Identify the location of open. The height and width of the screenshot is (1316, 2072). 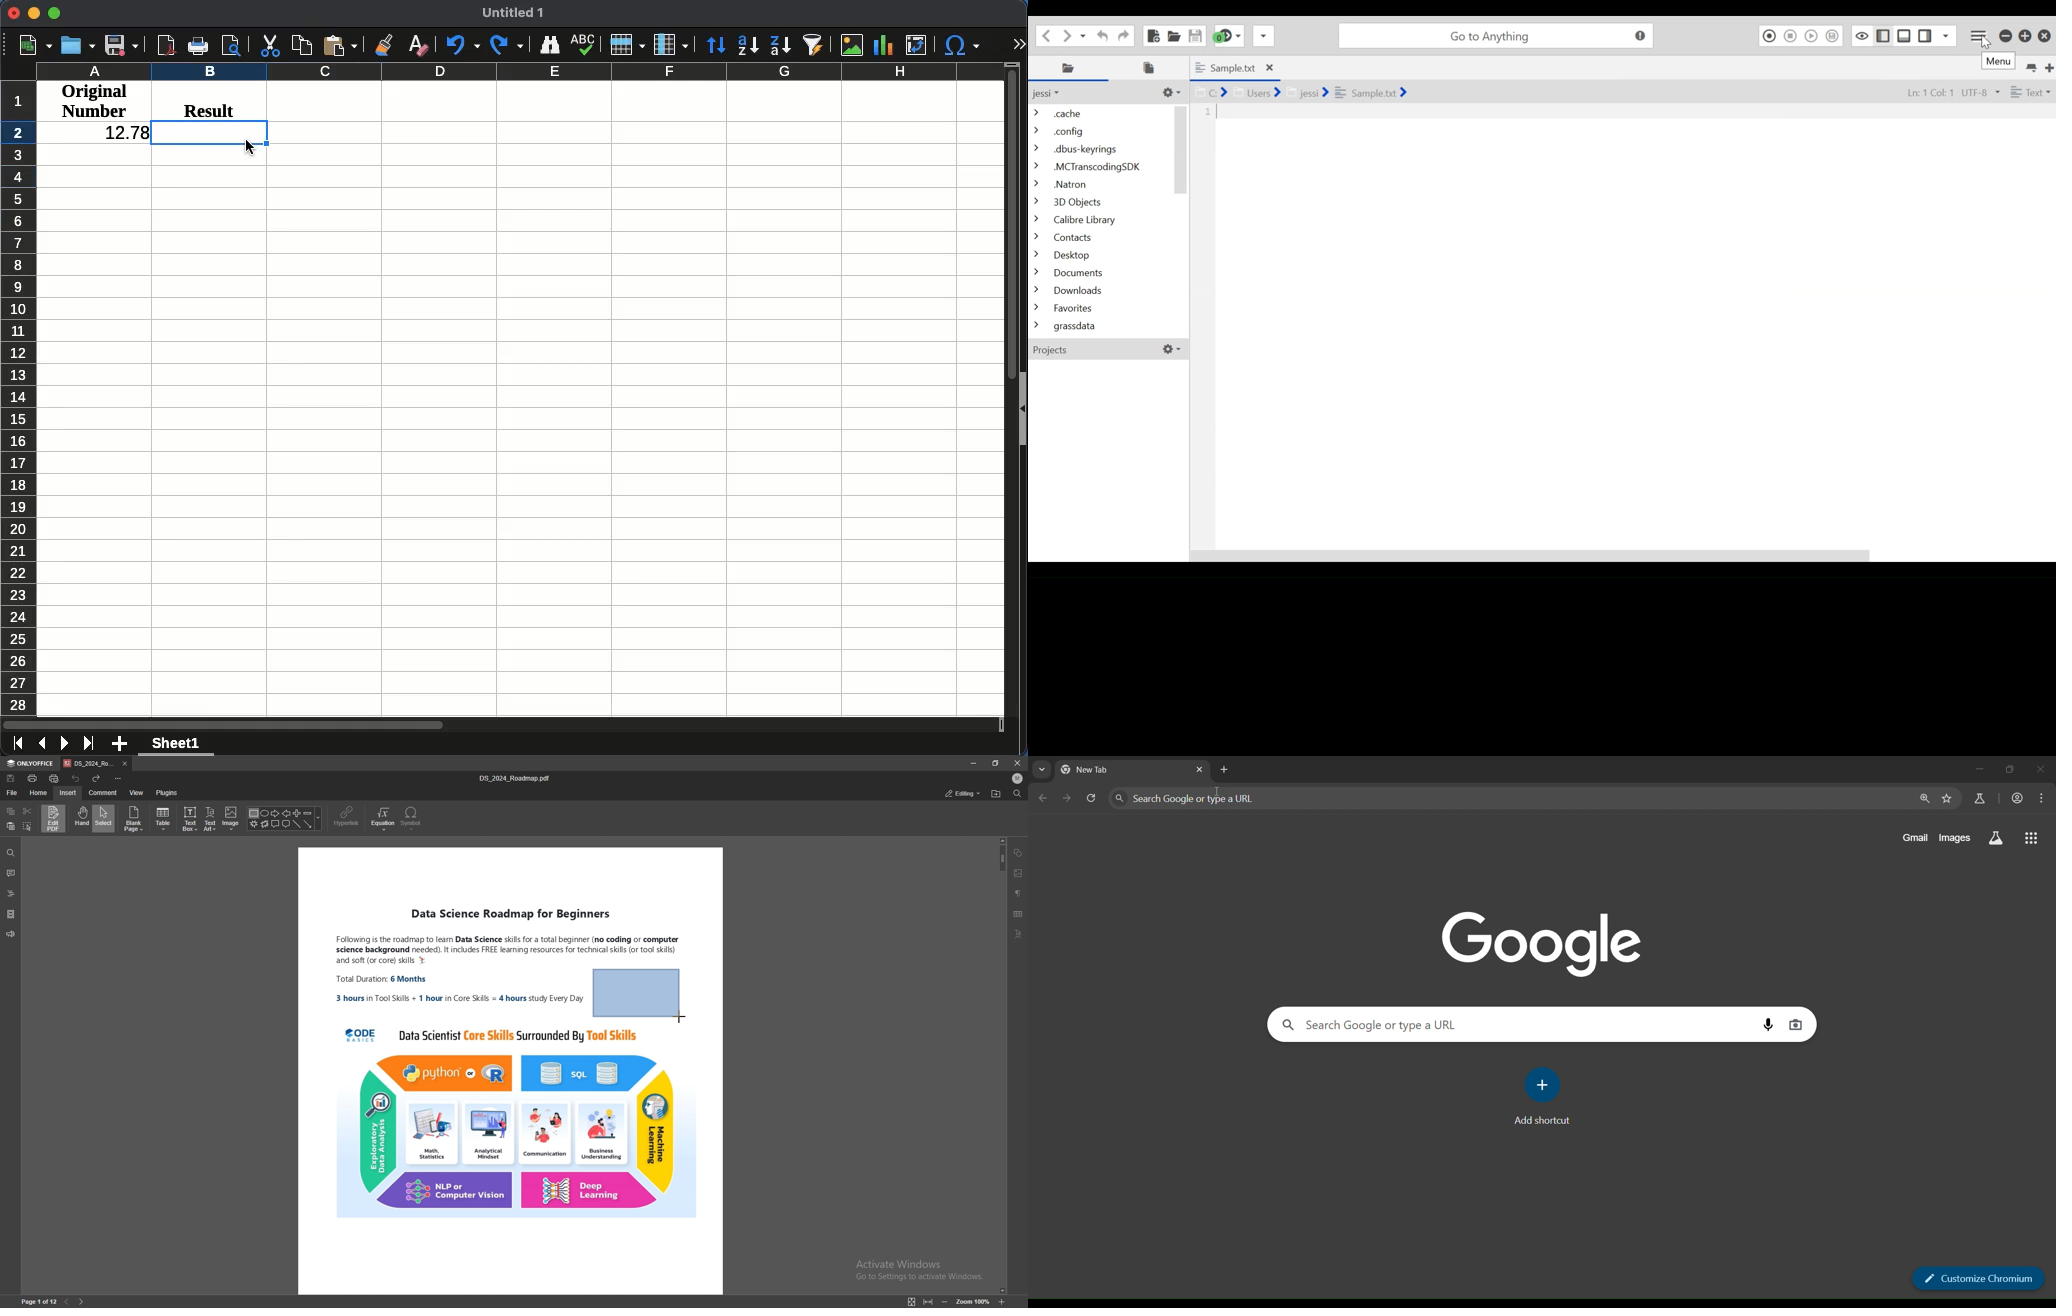
(80, 45).